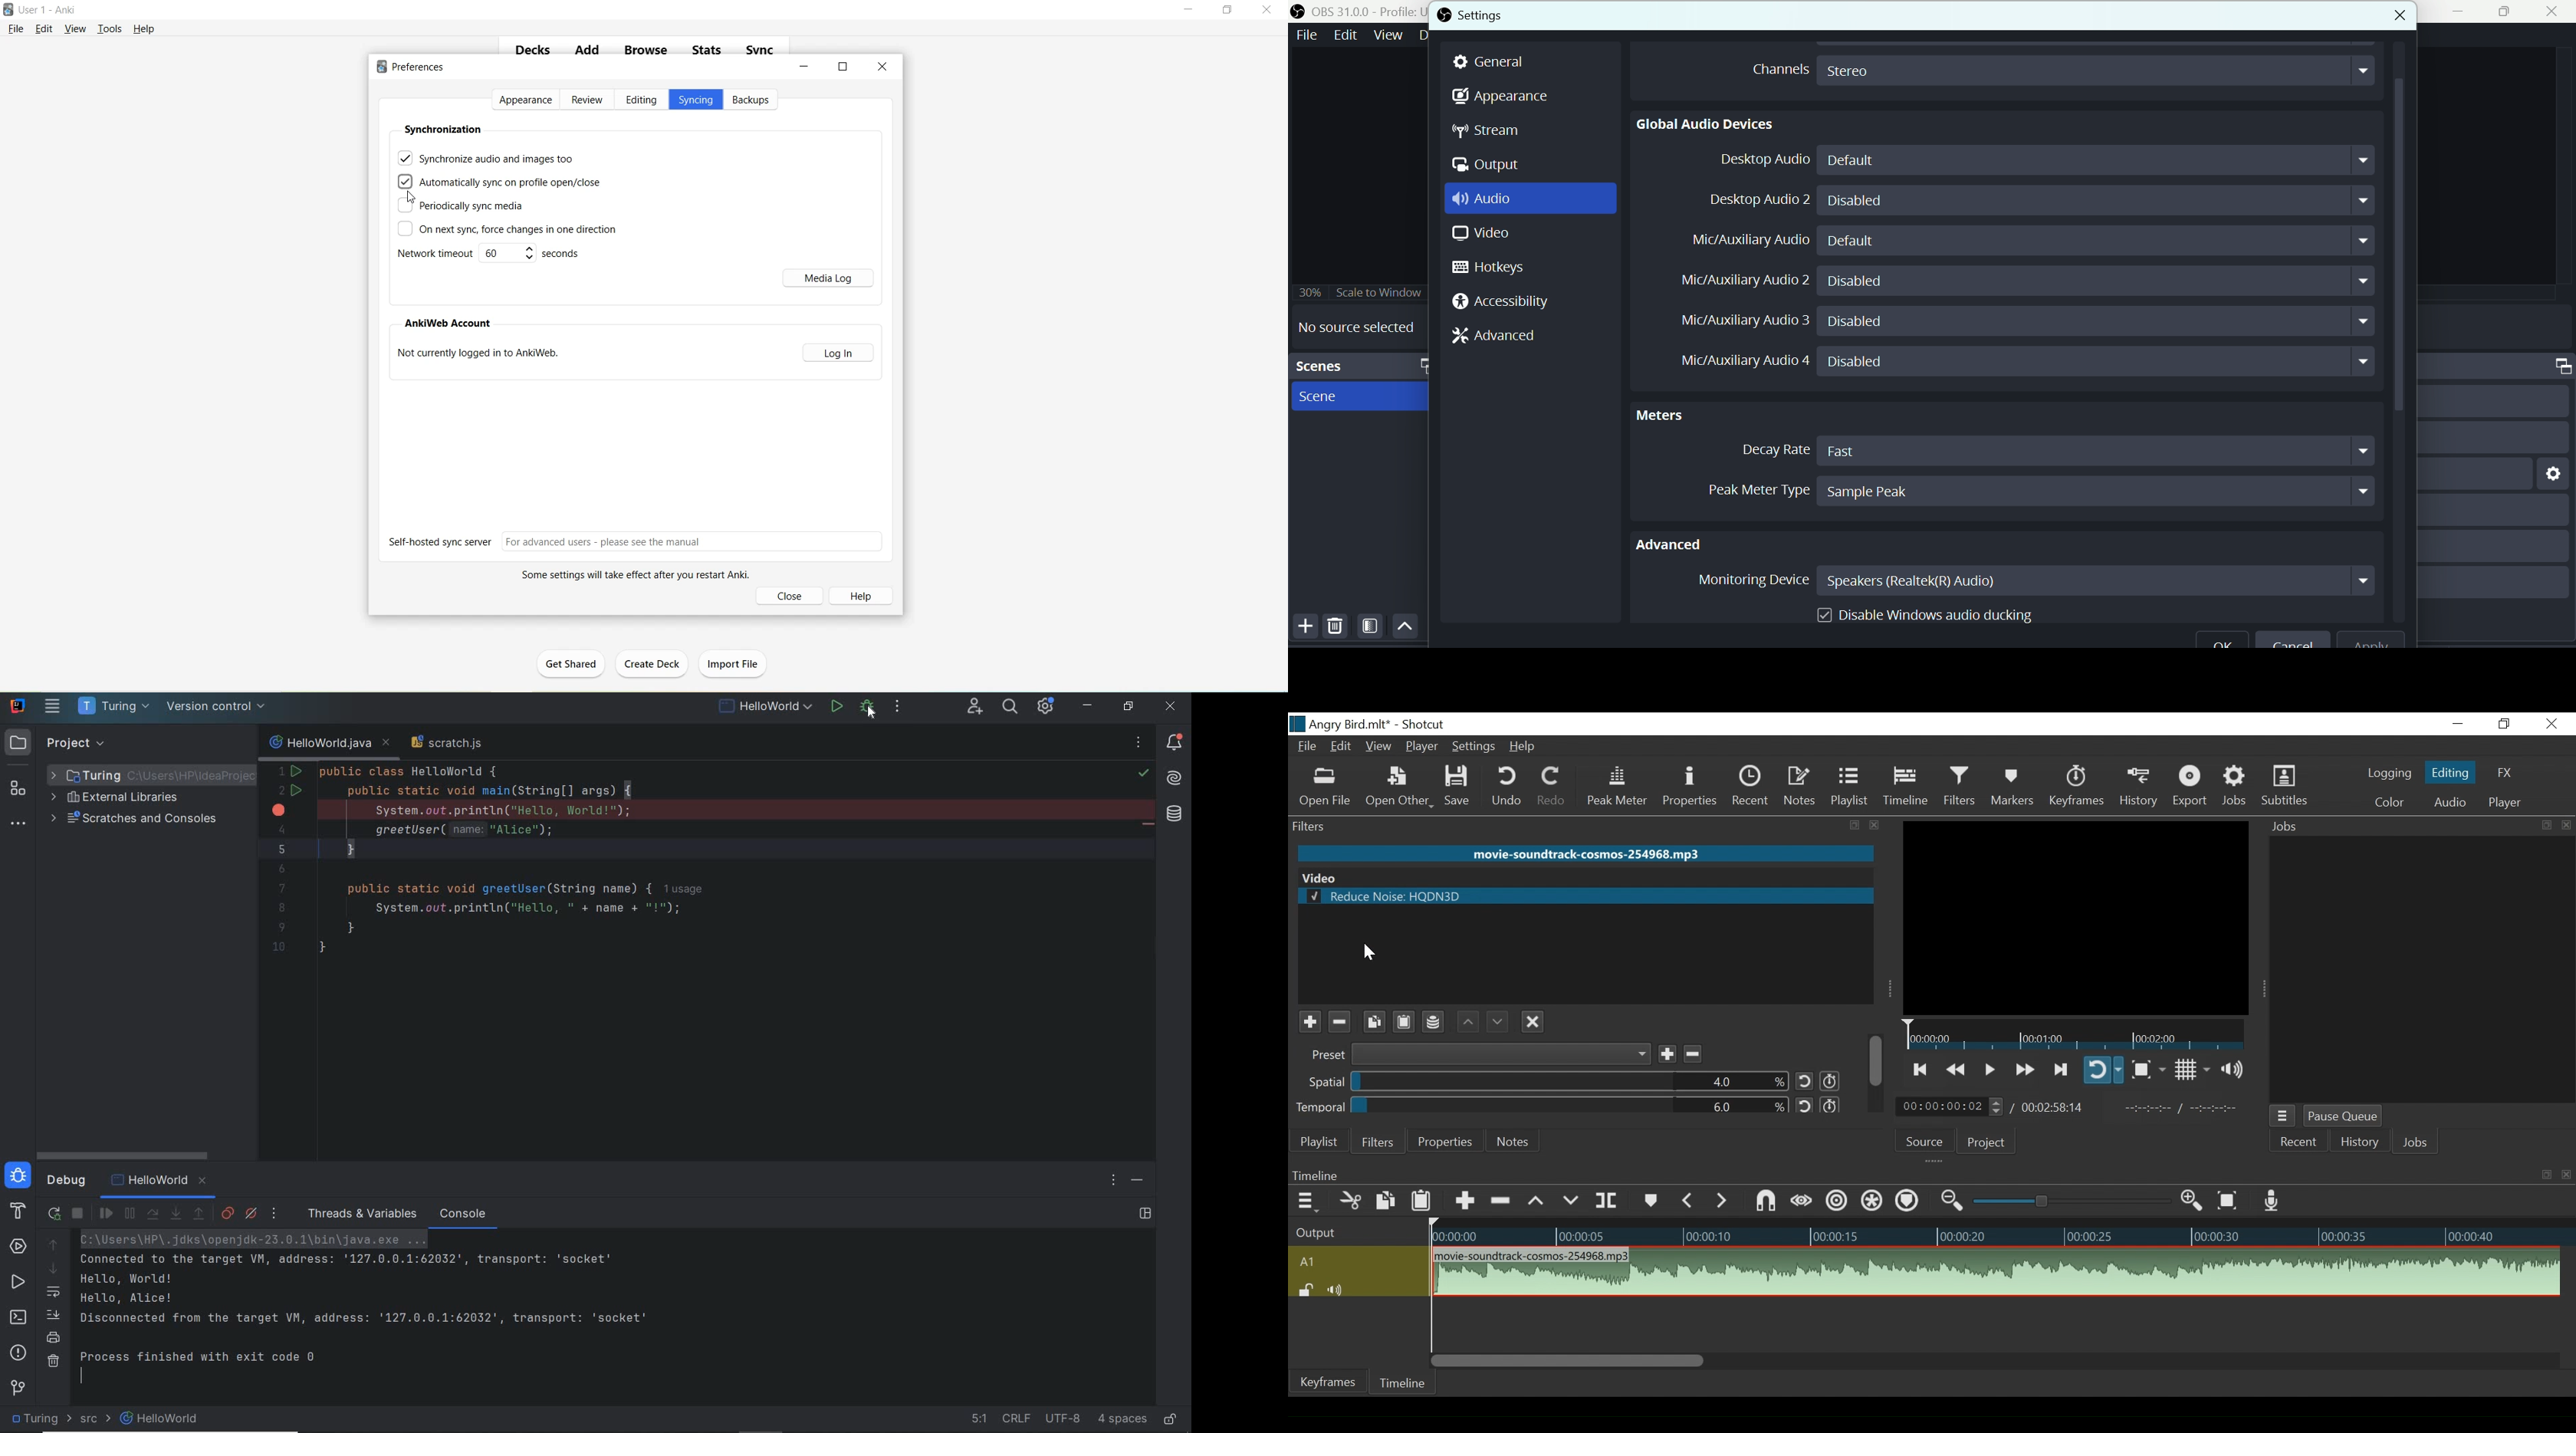  I want to click on Cancel, so click(2293, 642).